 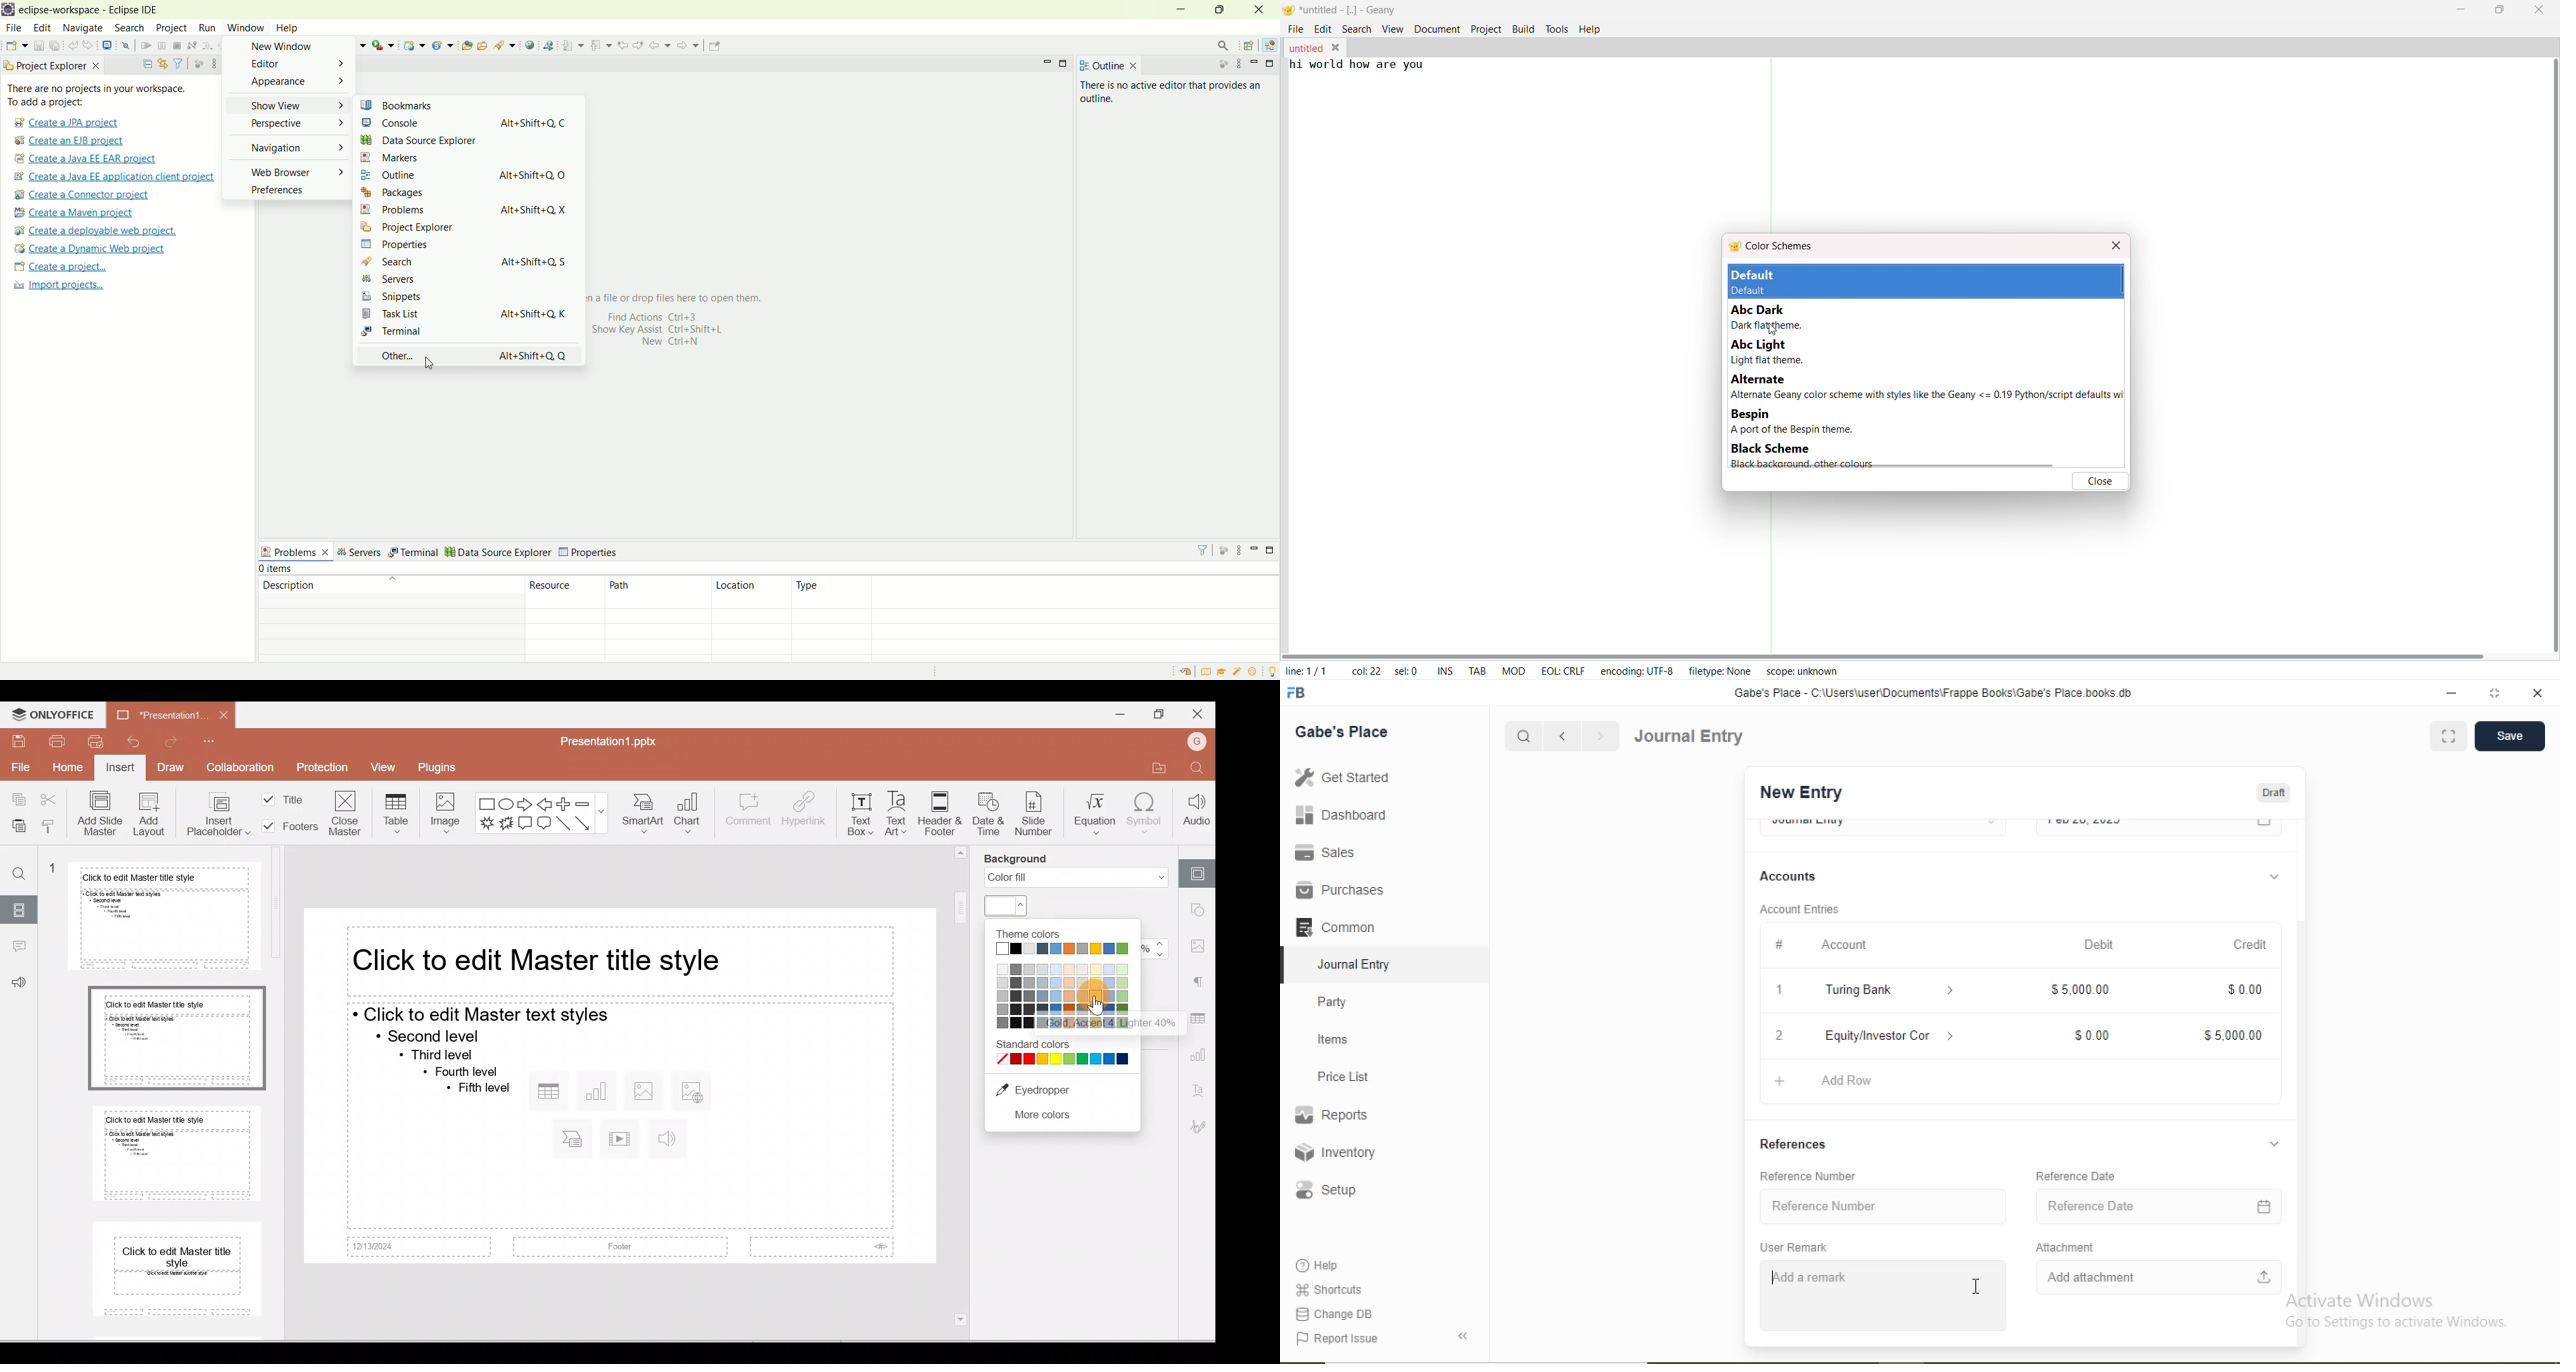 I want to click on Signature settings, so click(x=1200, y=1129).